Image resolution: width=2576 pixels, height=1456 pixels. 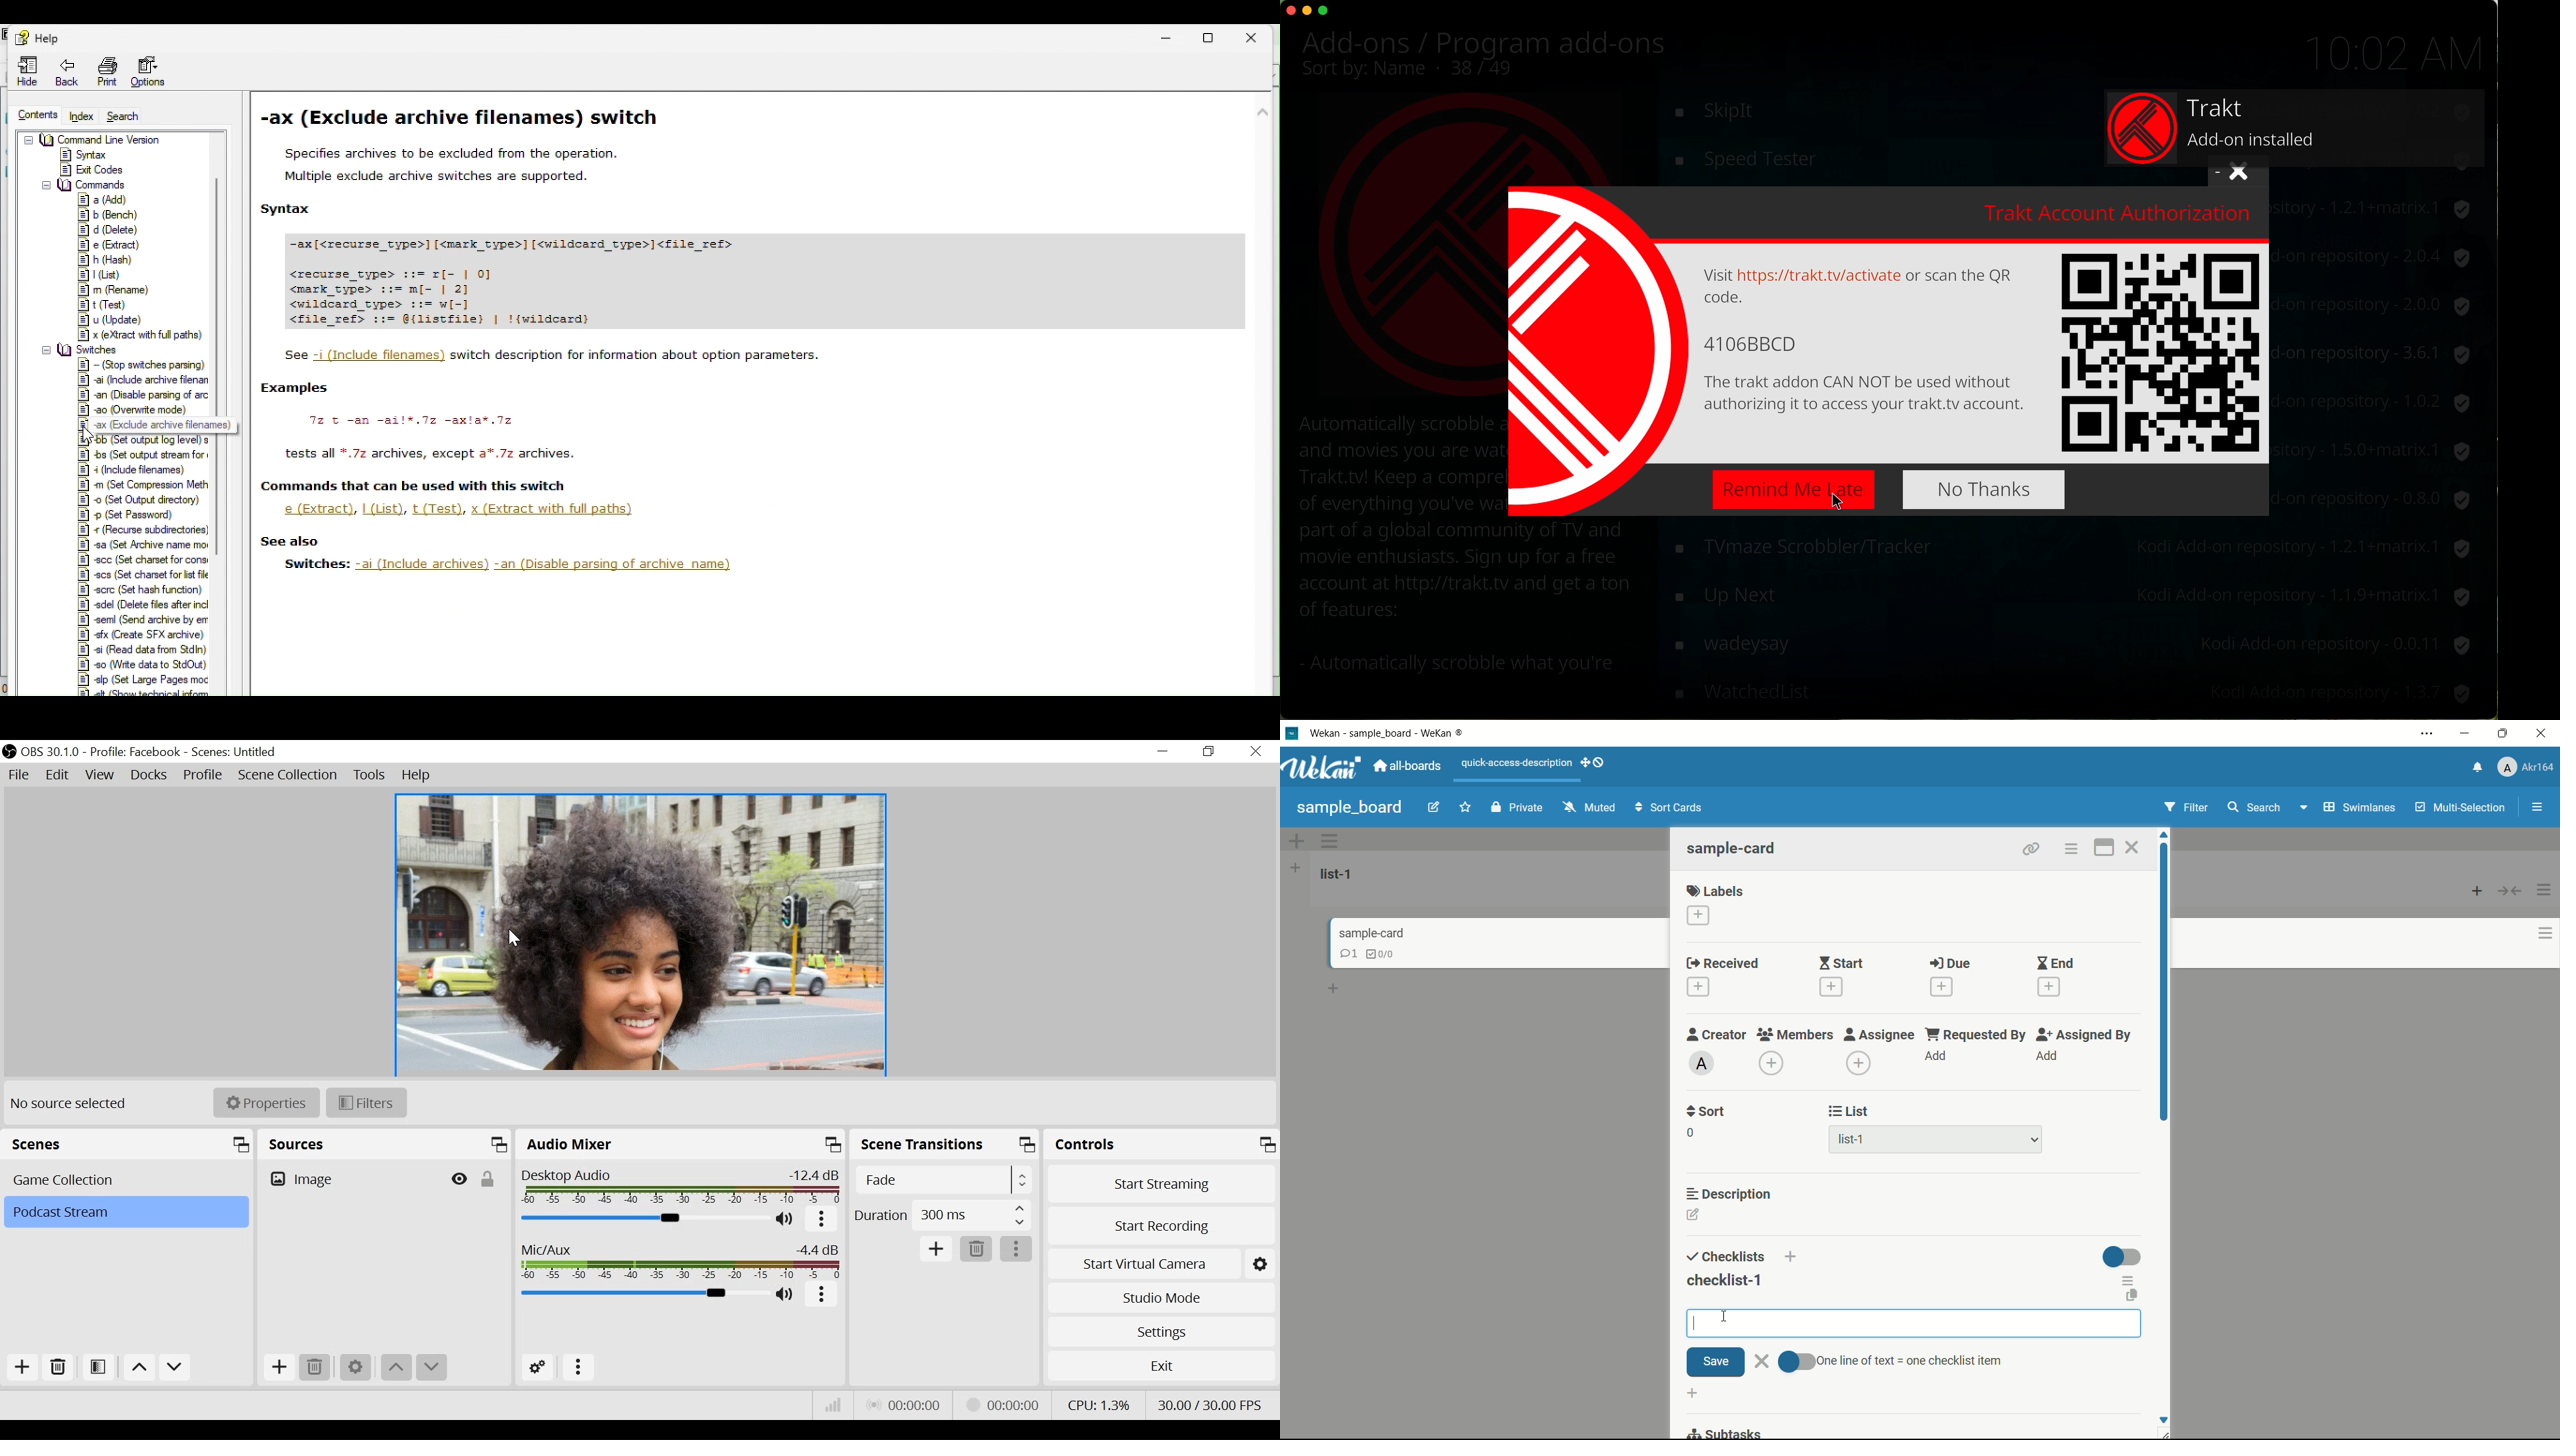 What do you see at coordinates (84, 351) in the screenshot?
I see ` Switches` at bounding box center [84, 351].